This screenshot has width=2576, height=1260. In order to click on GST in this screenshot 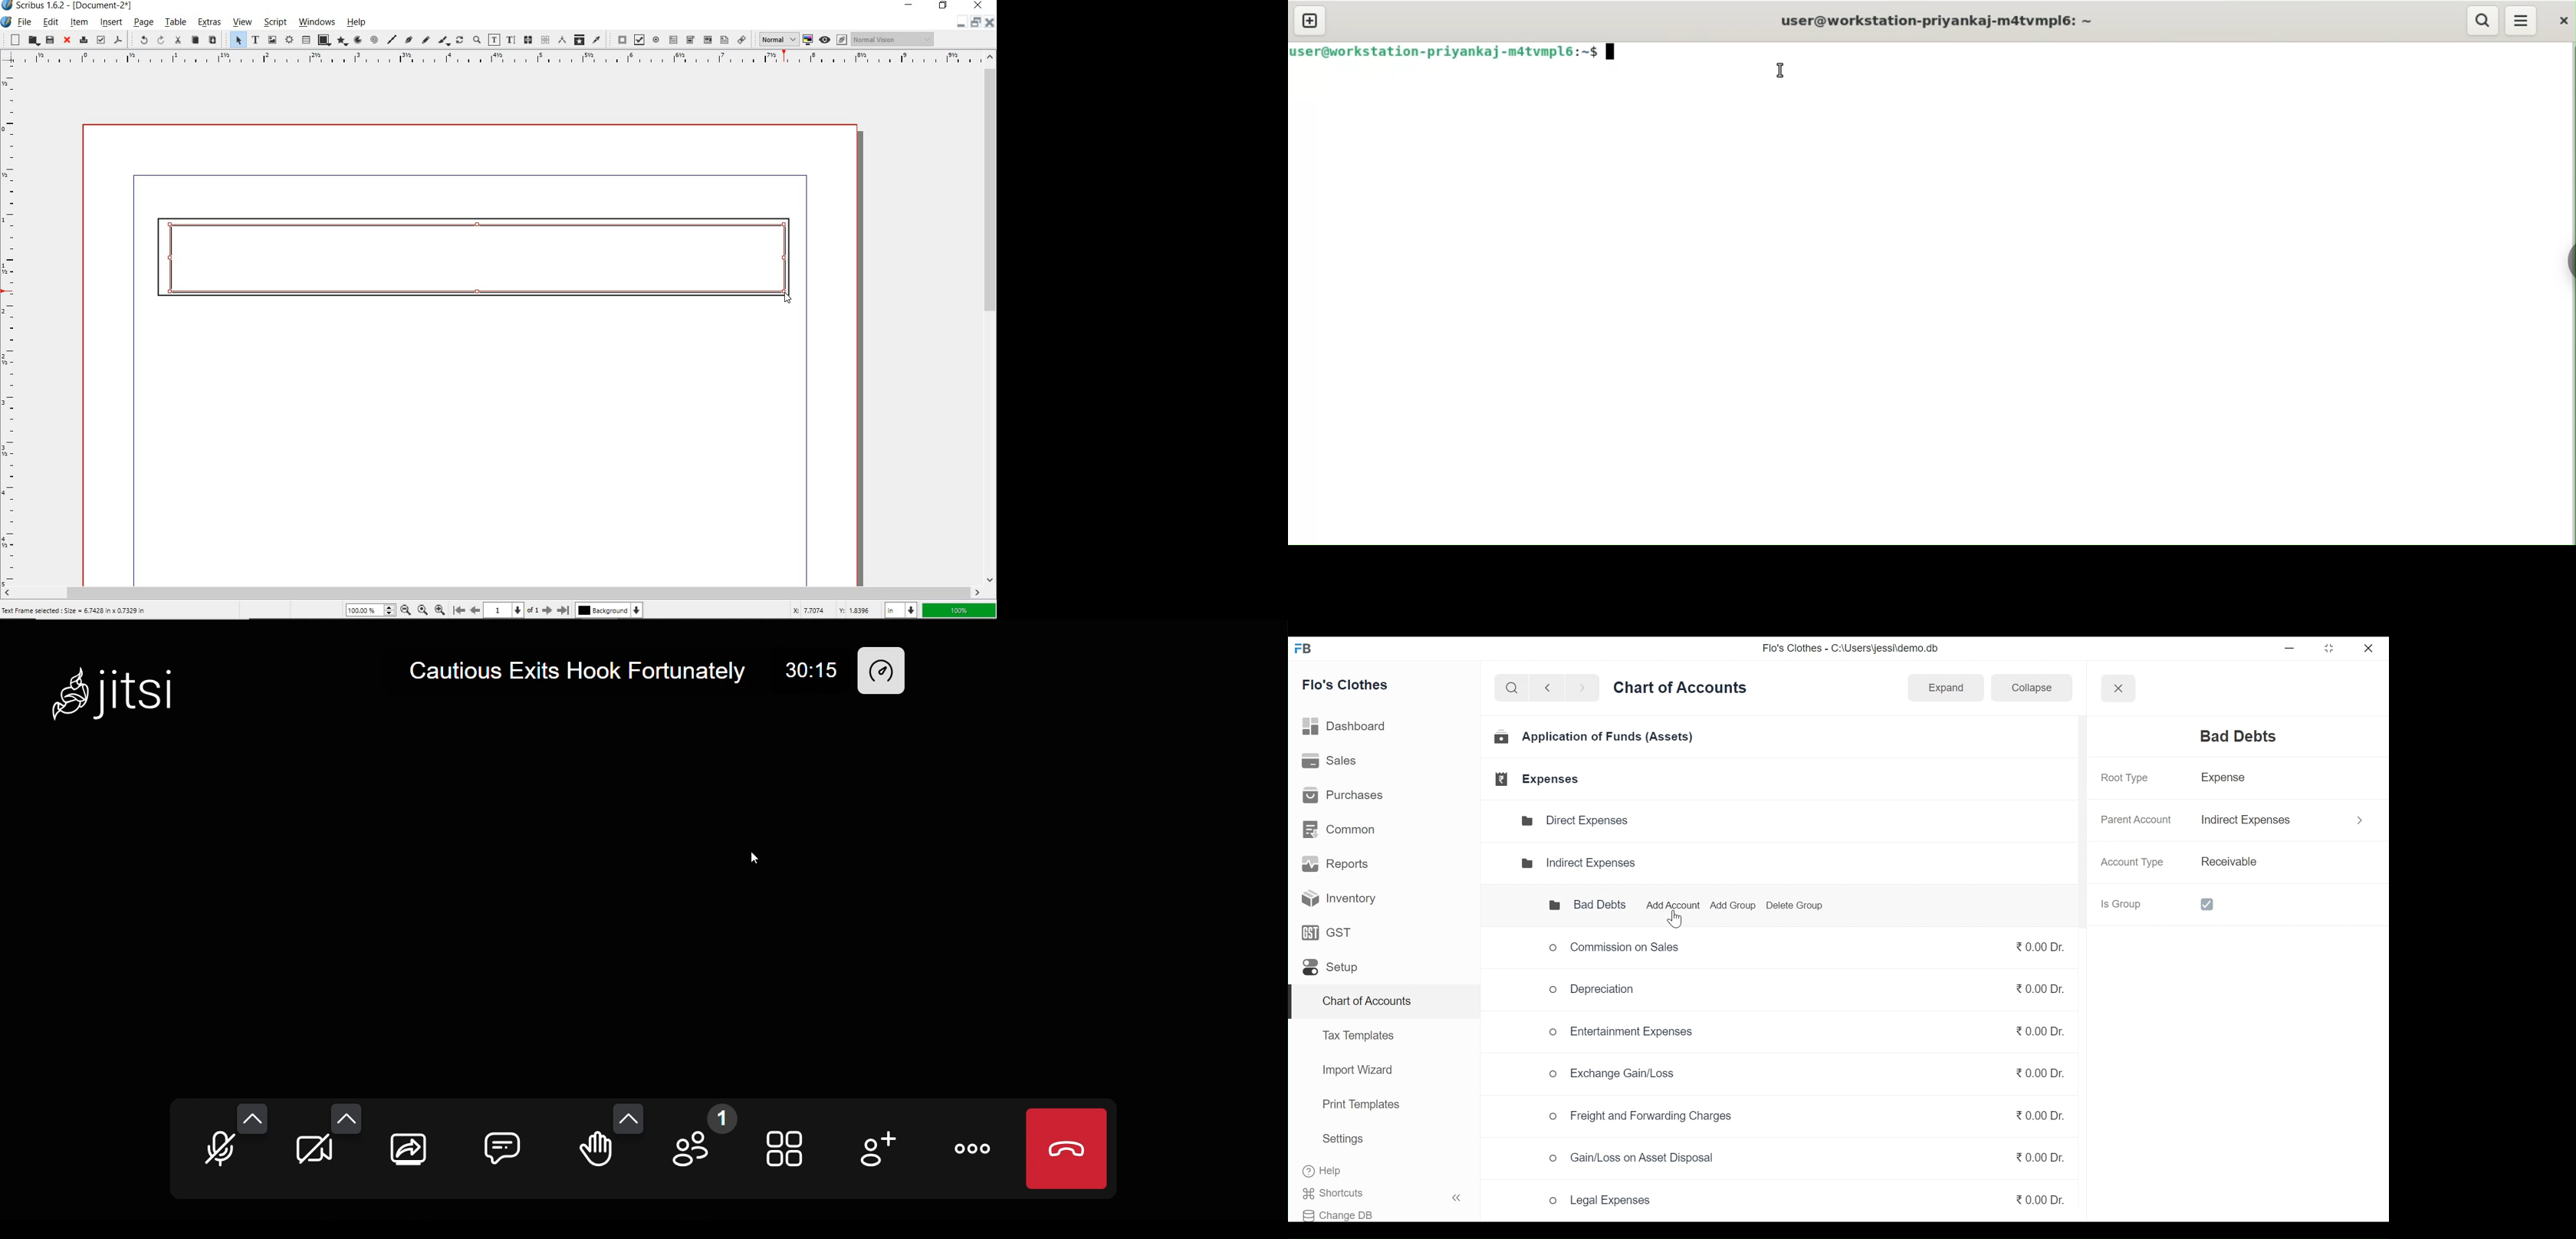, I will do `click(1327, 934)`.